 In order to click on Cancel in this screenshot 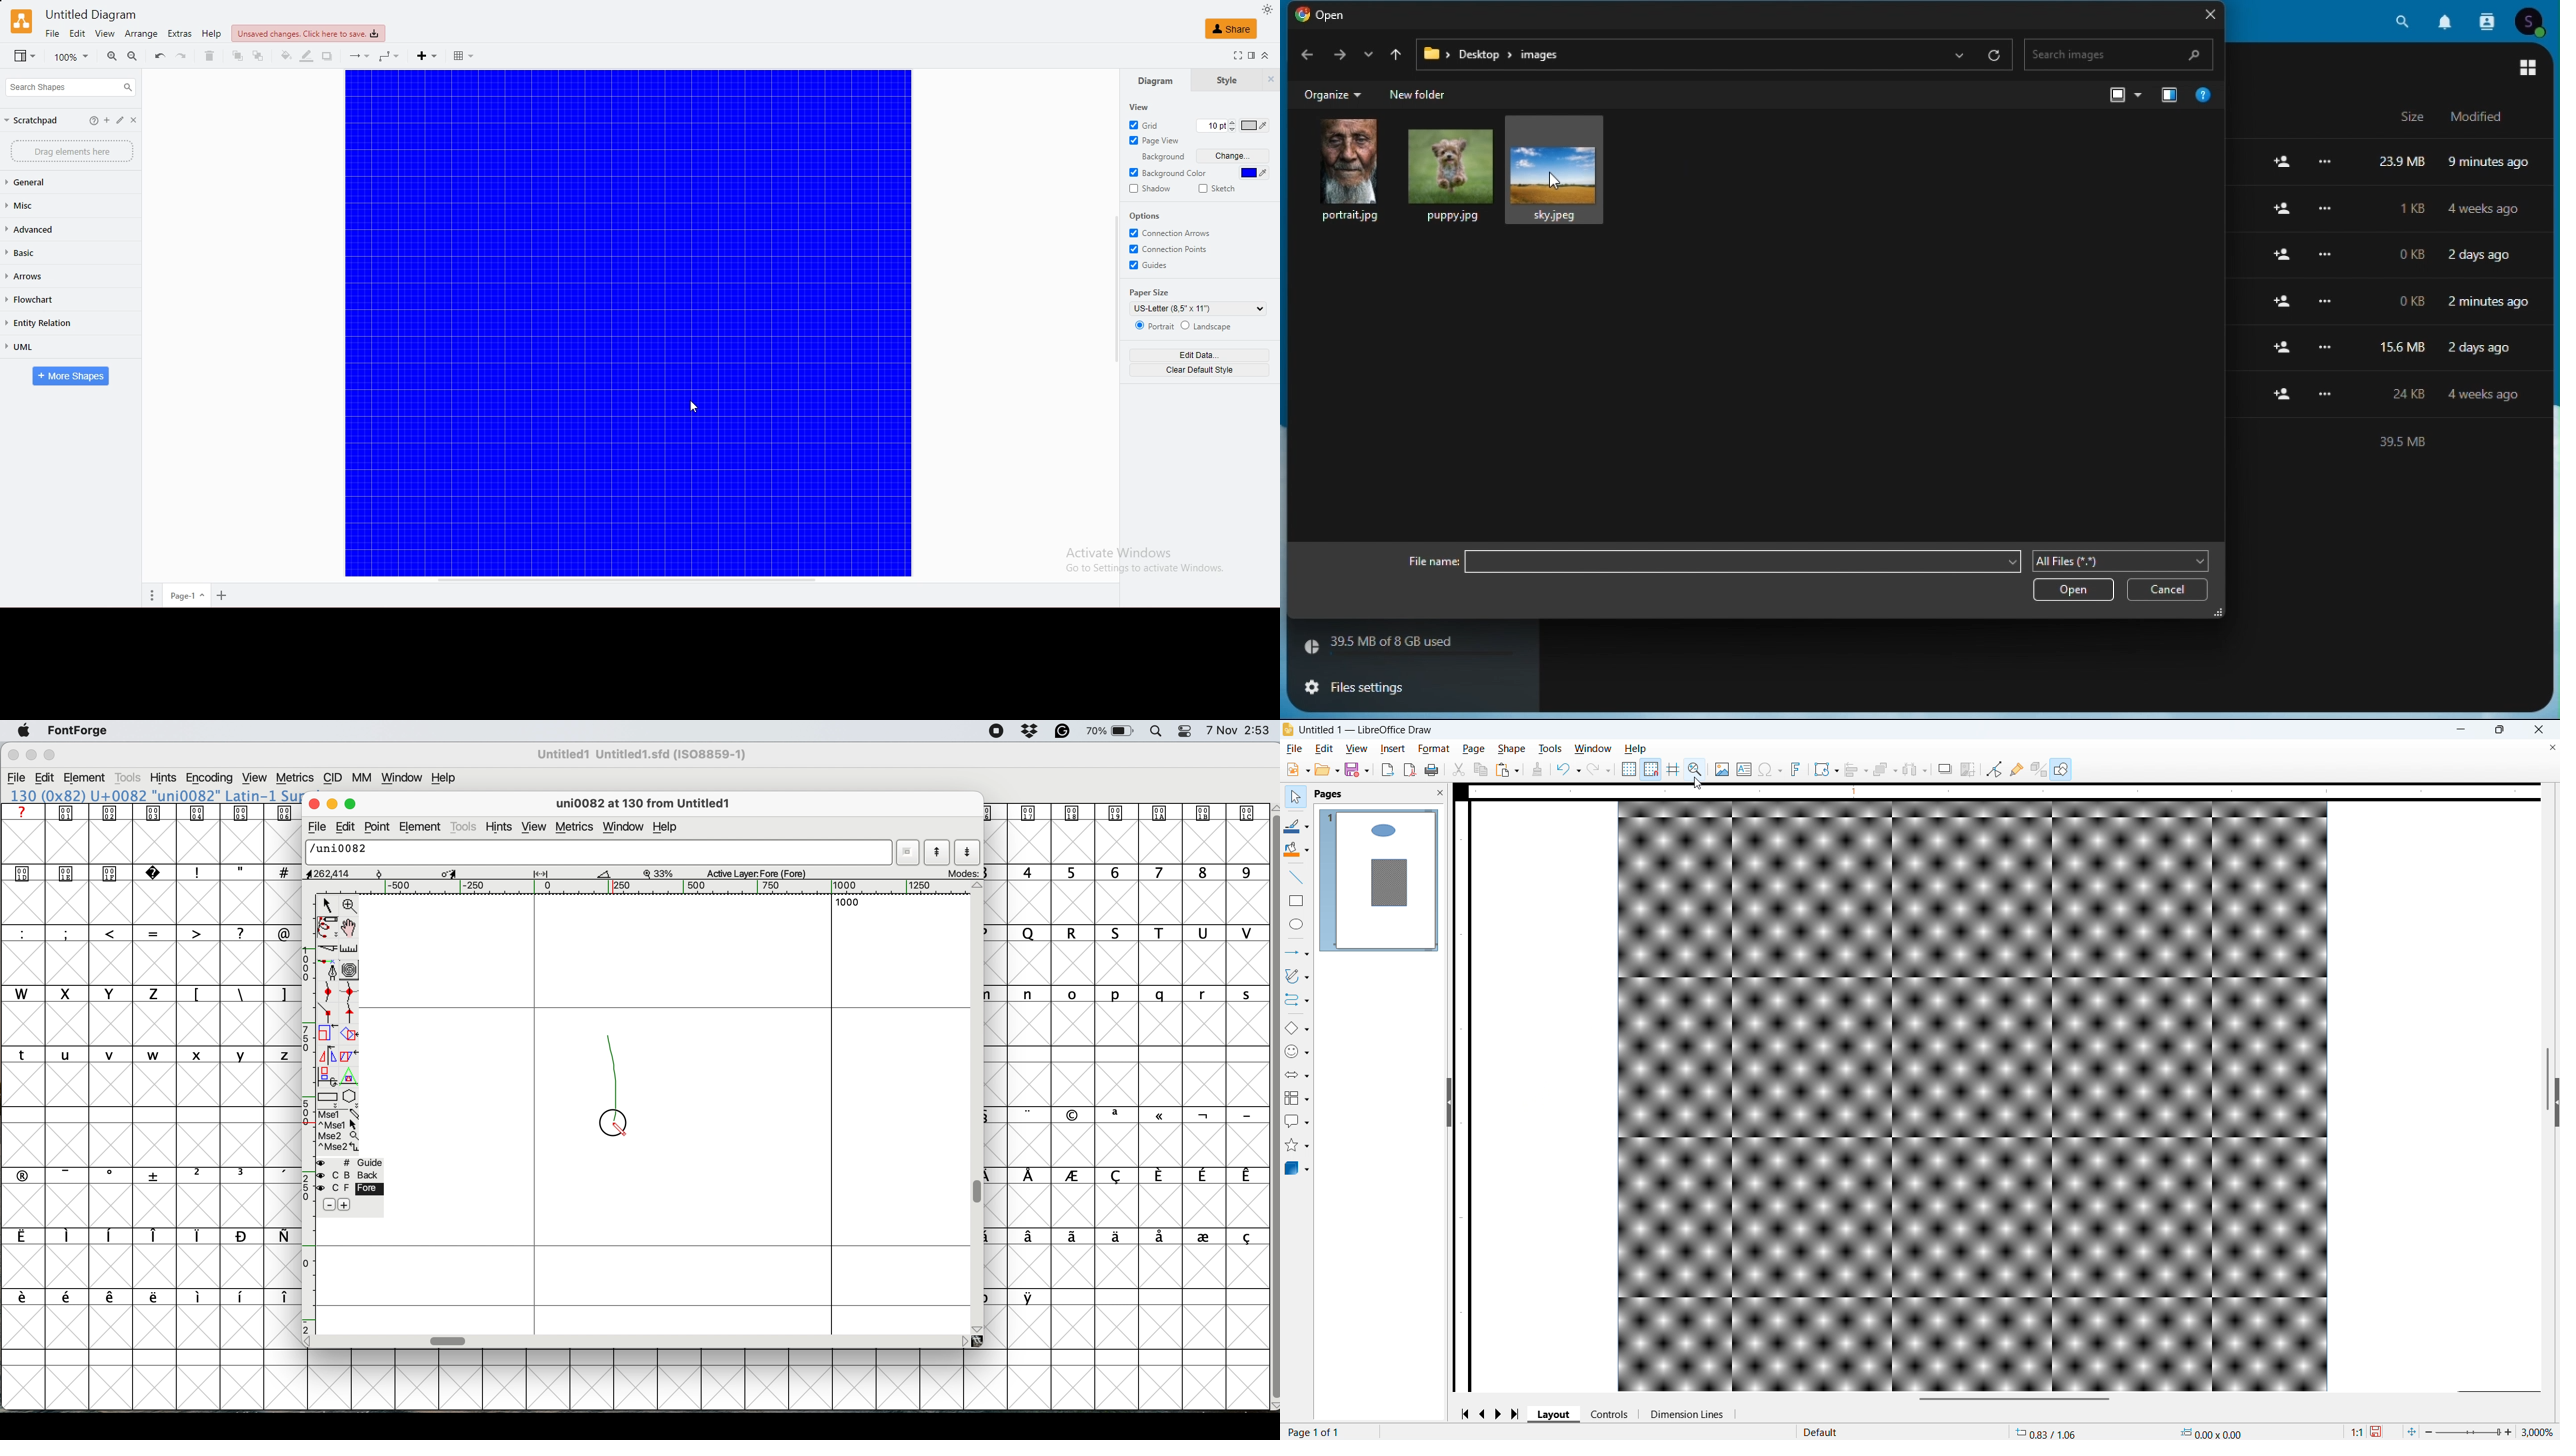, I will do `click(2170, 590)`.